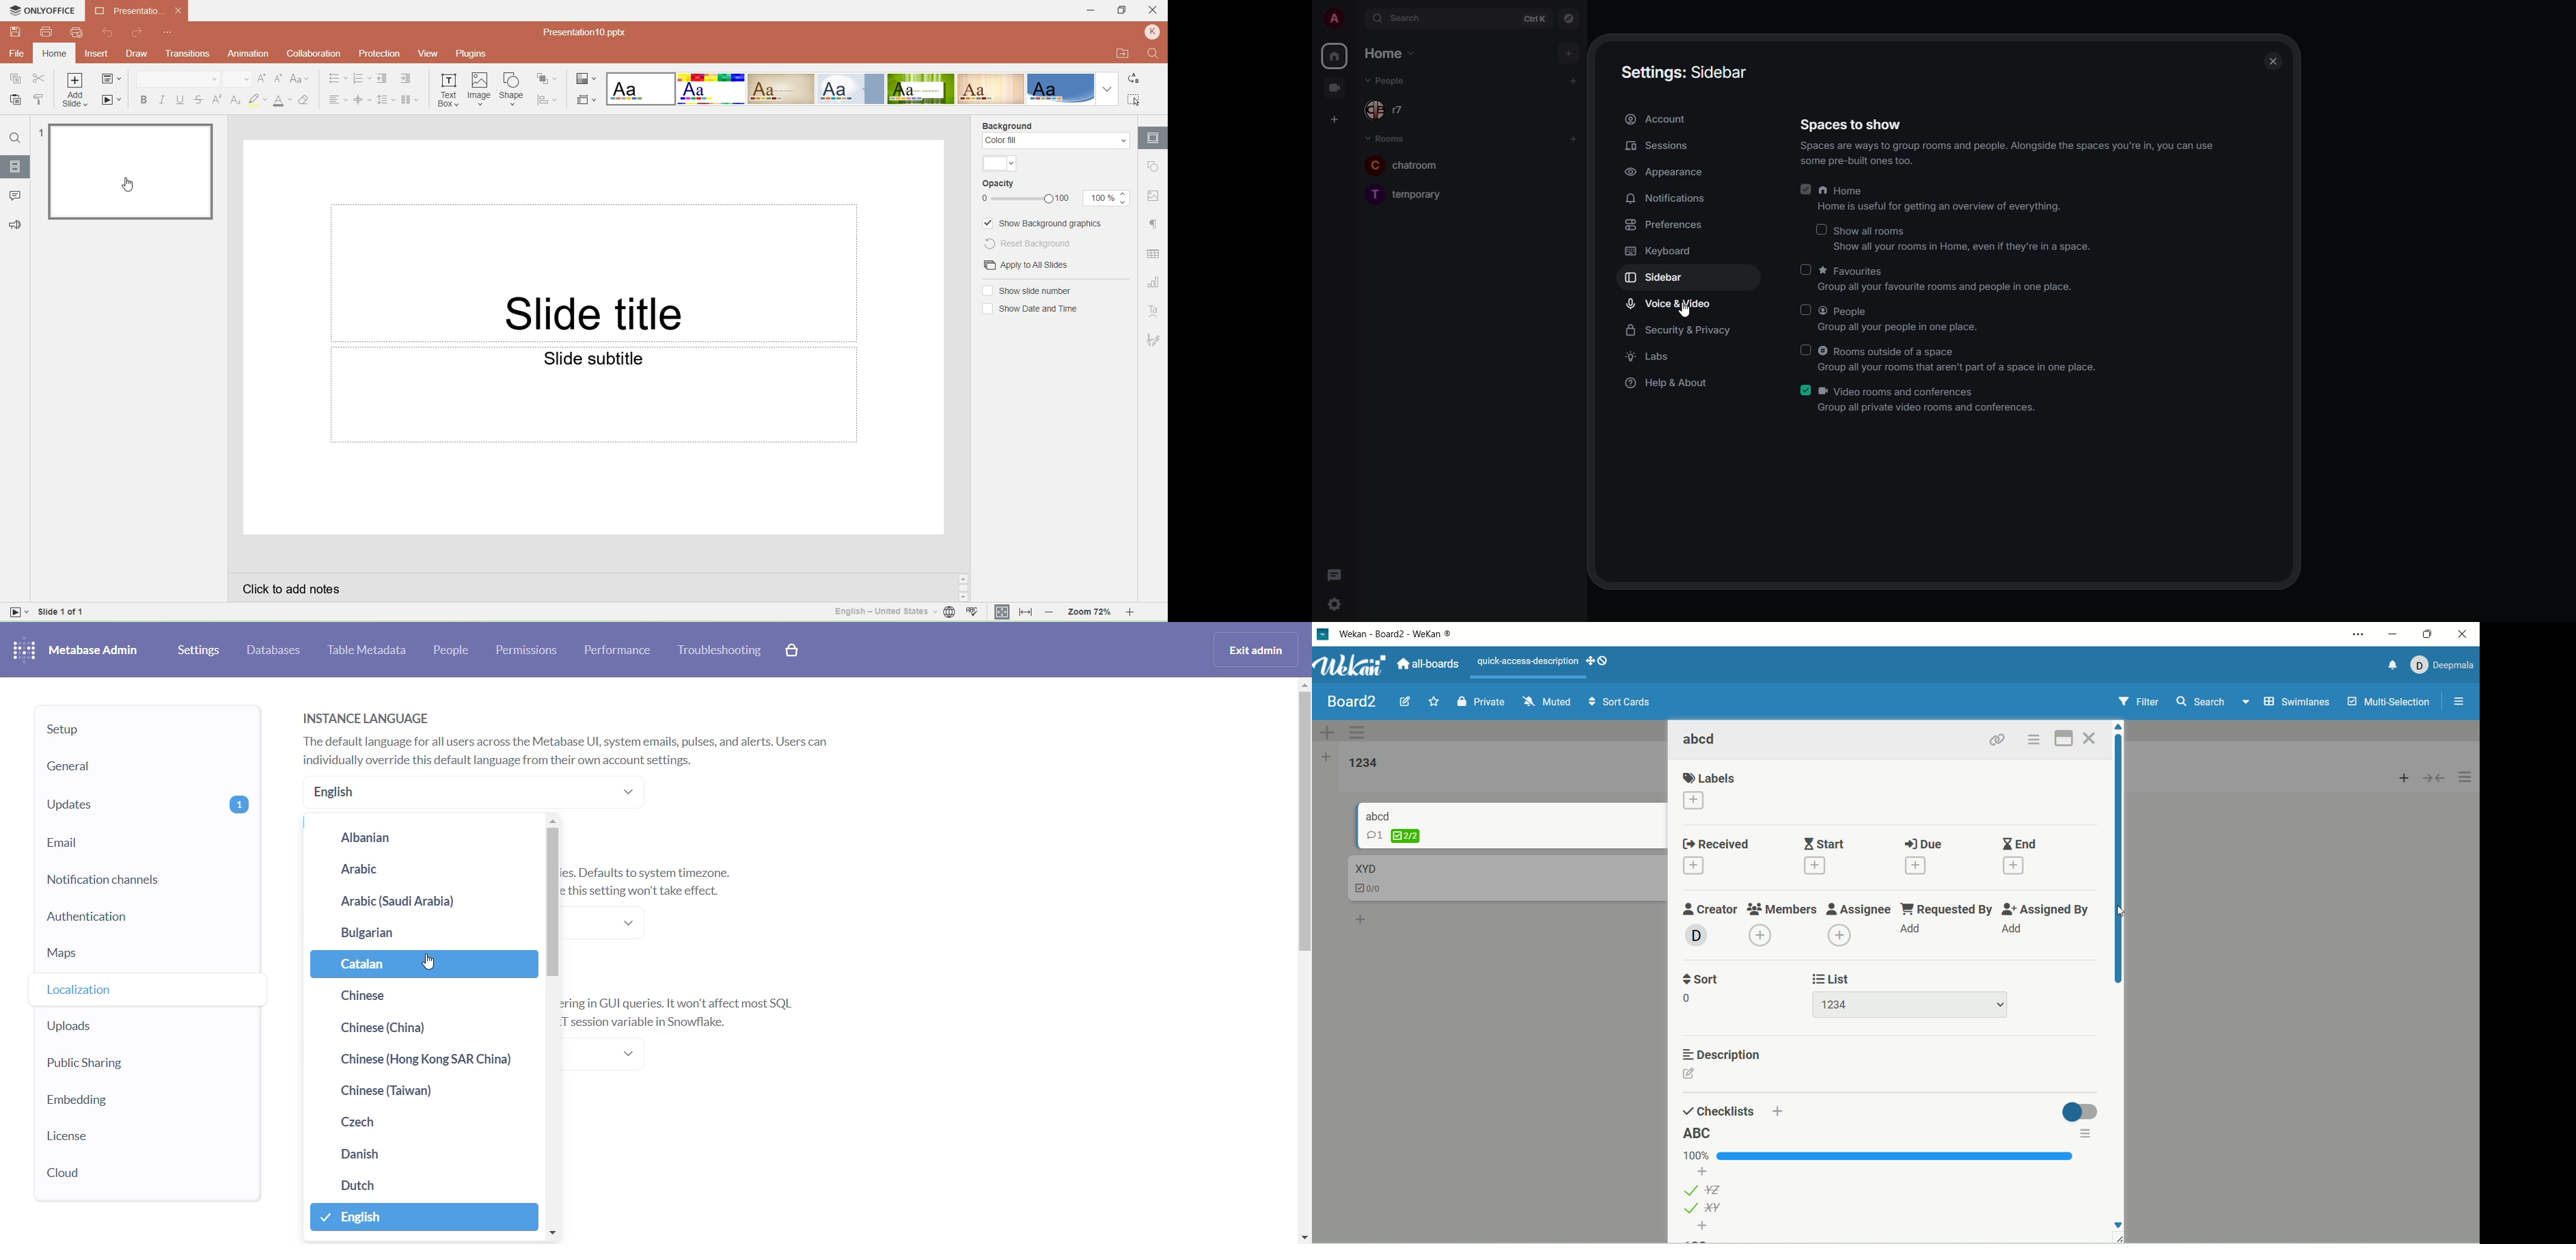 This screenshot has width=2576, height=1260. What do you see at coordinates (1807, 310) in the screenshot?
I see `click to enable` at bounding box center [1807, 310].